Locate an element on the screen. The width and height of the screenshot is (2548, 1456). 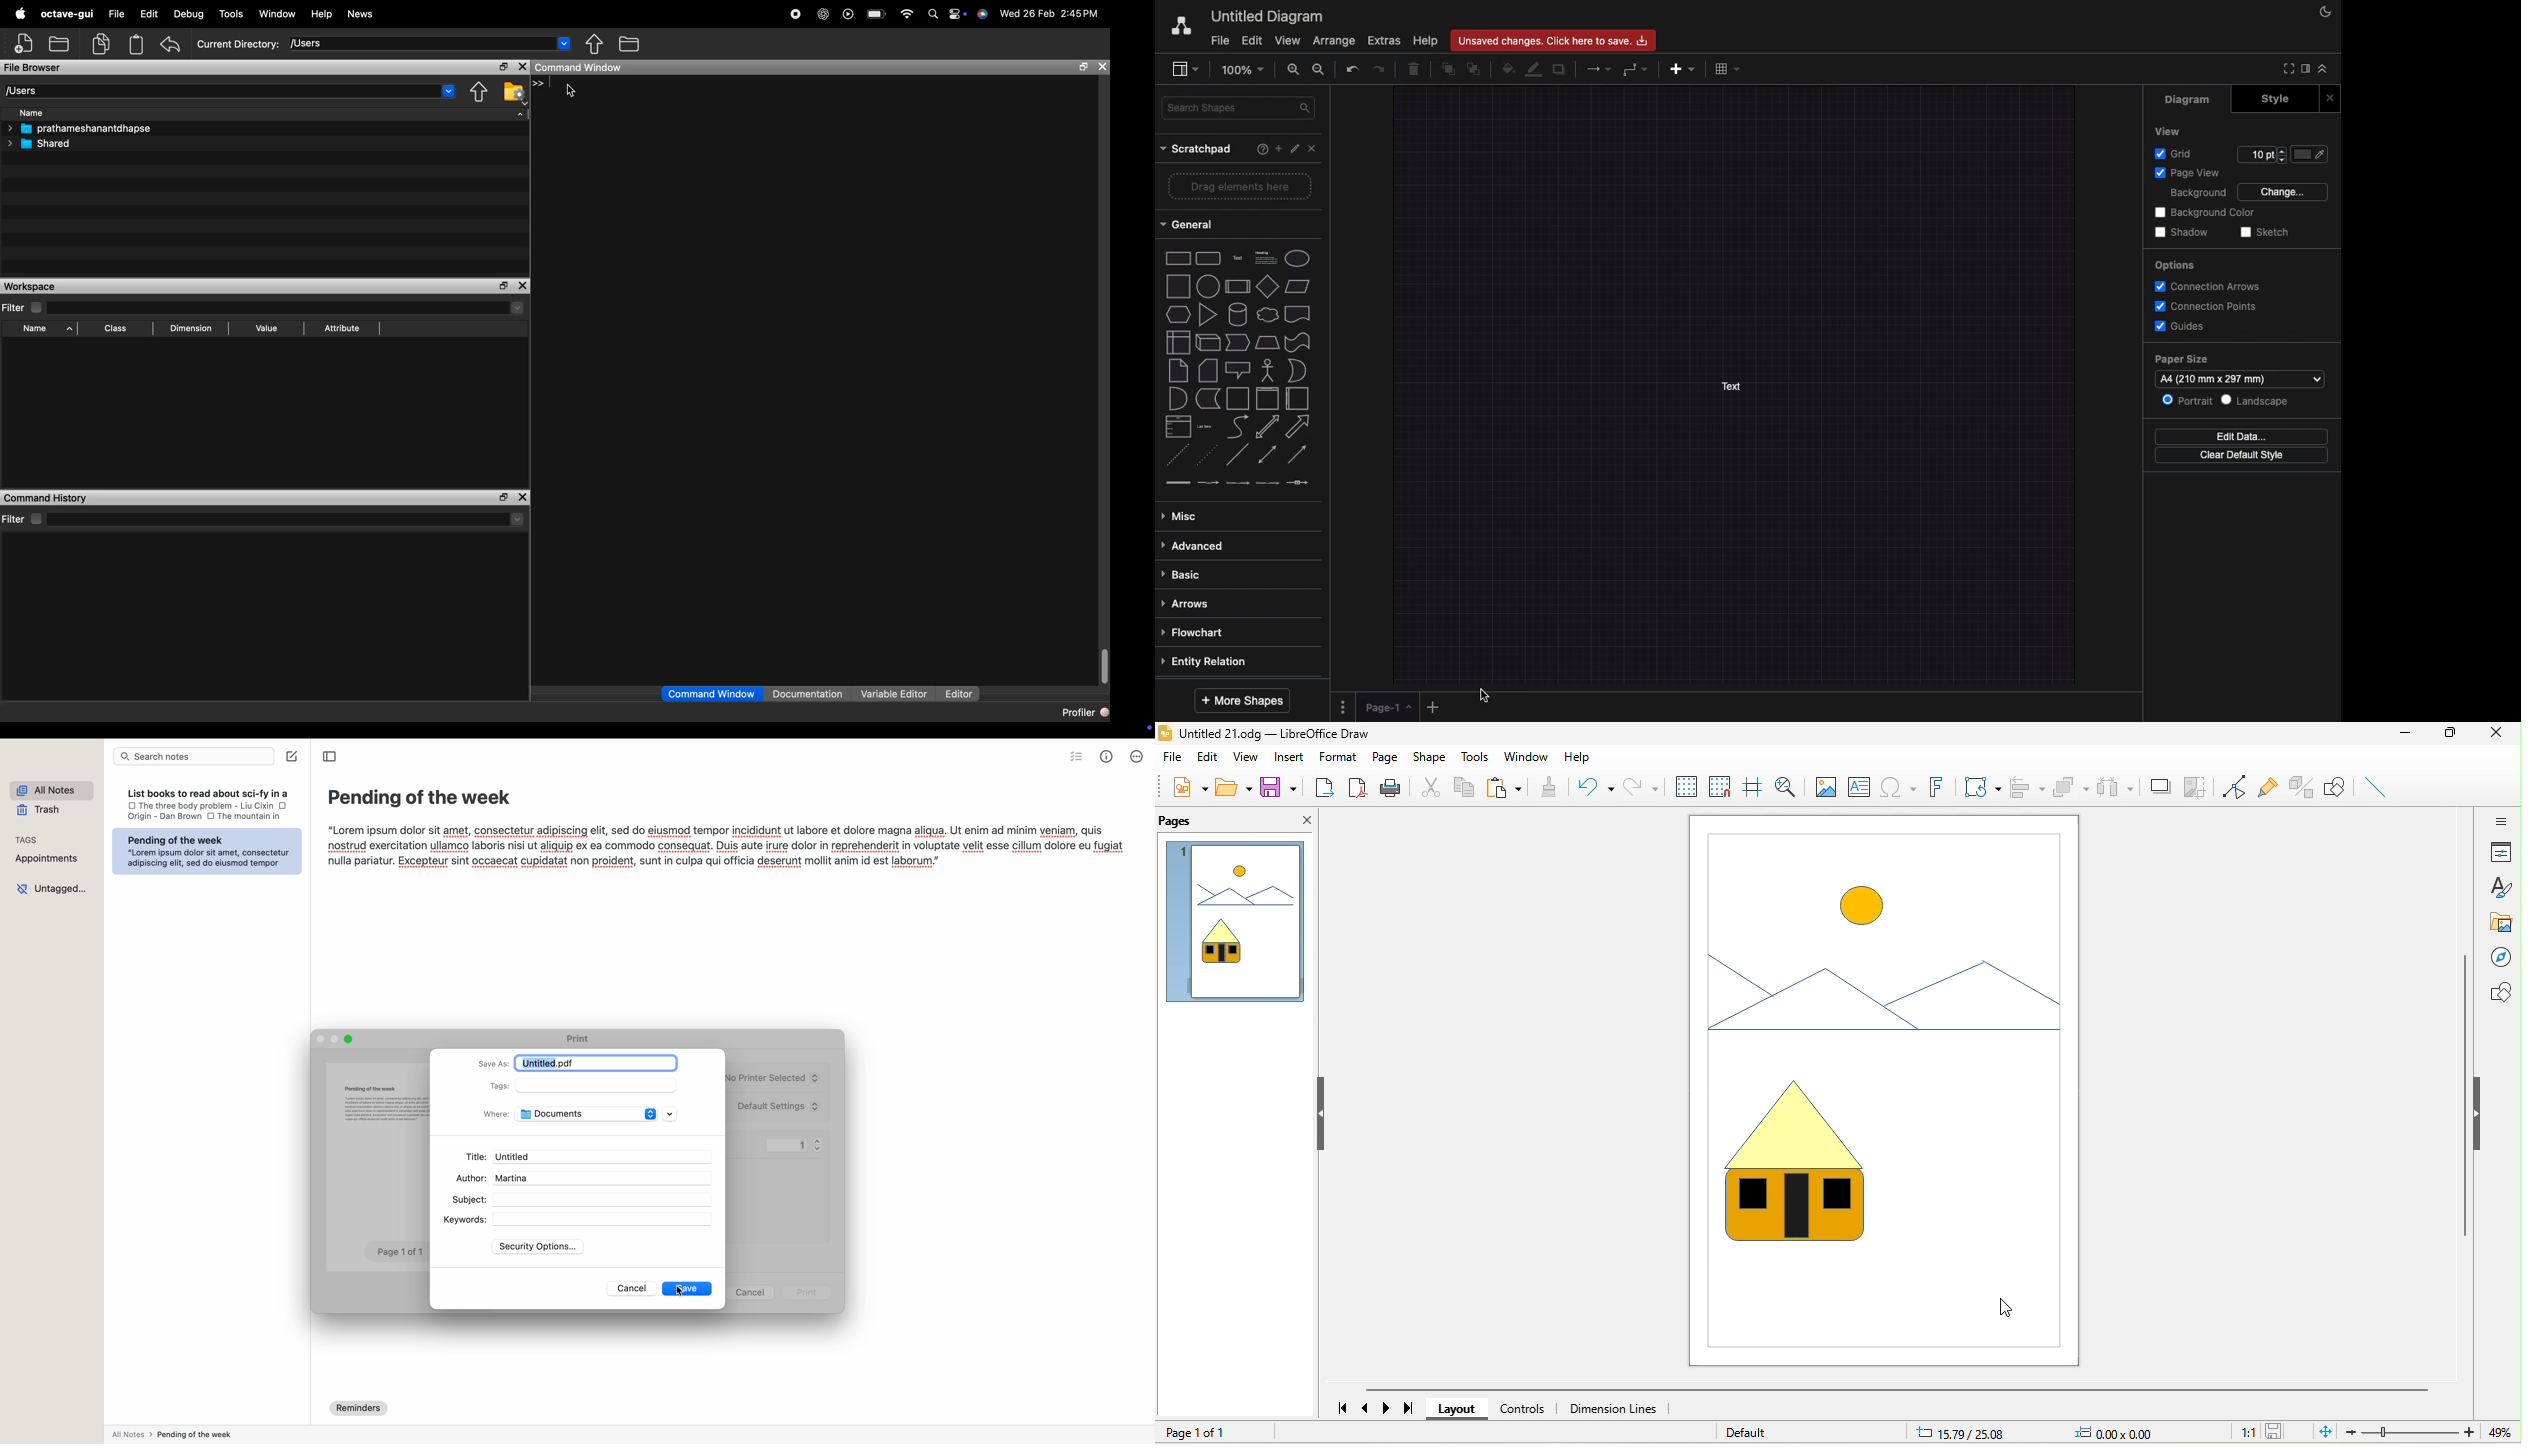
More shapes is located at coordinates (1239, 701).